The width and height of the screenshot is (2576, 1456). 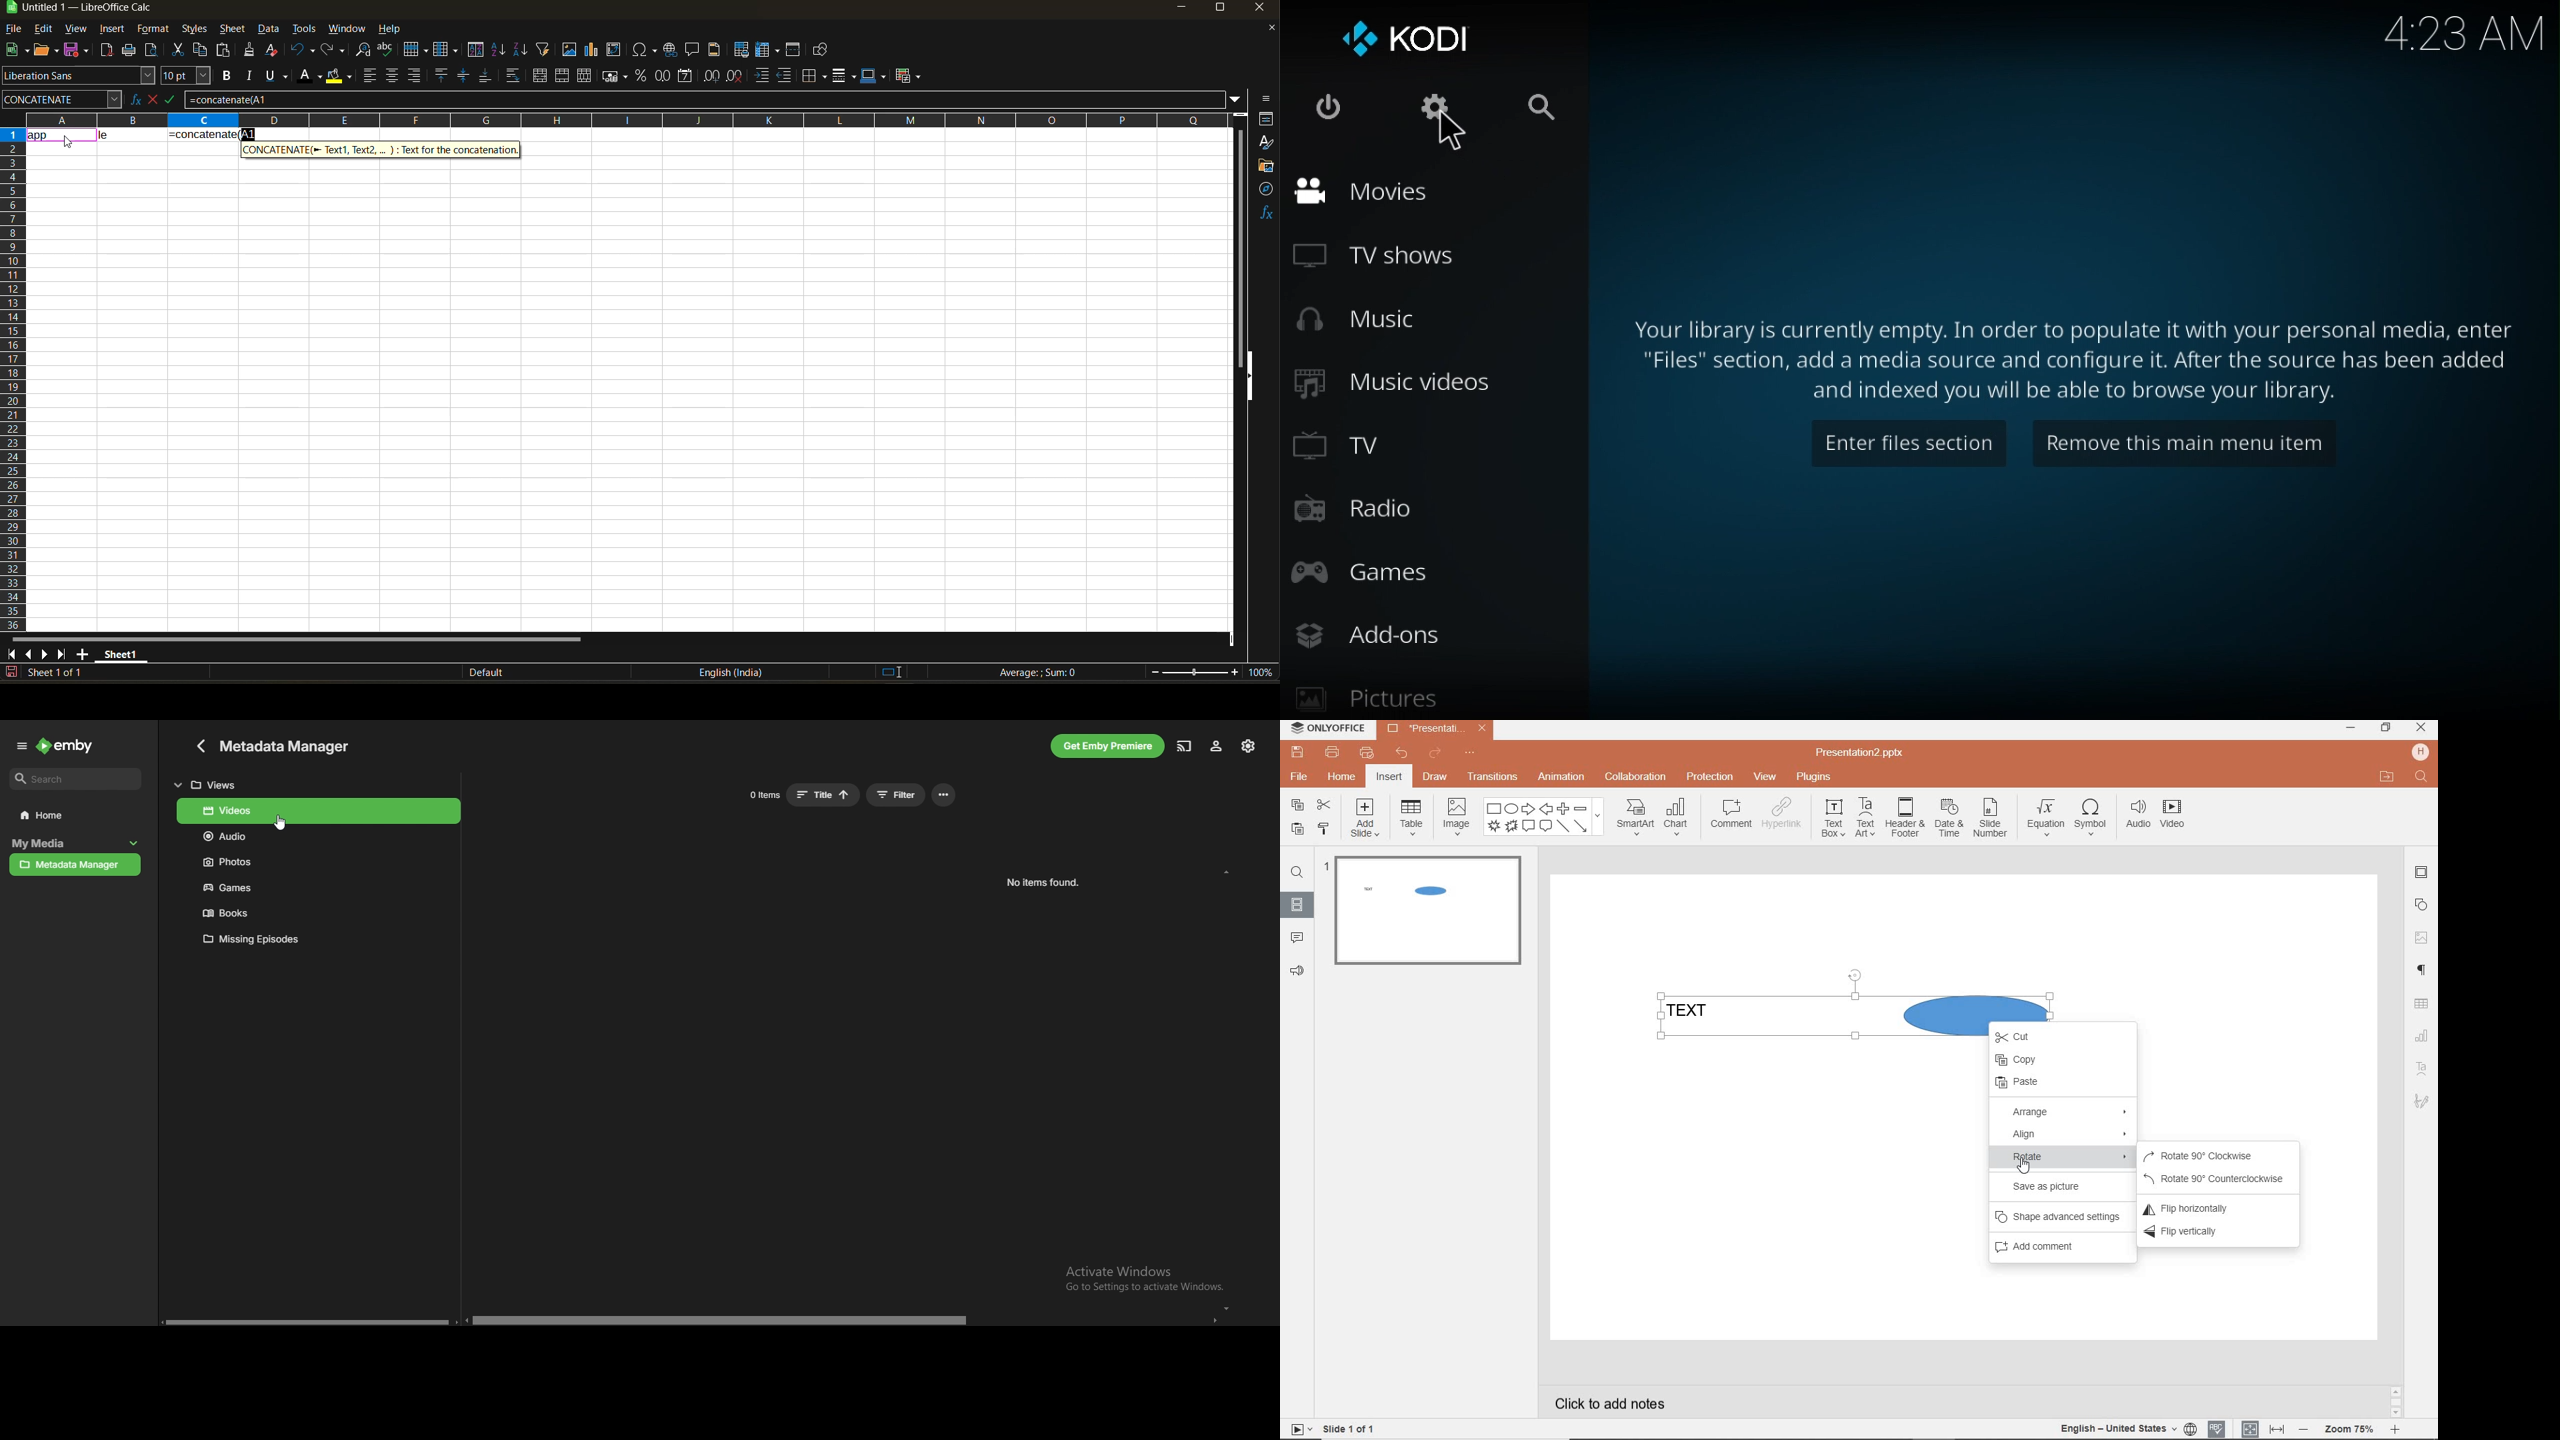 What do you see at coordinates (2219, 1428) in the screenshot?
I see `SPELL CHECKING` at bounding box center [2219, 1428].